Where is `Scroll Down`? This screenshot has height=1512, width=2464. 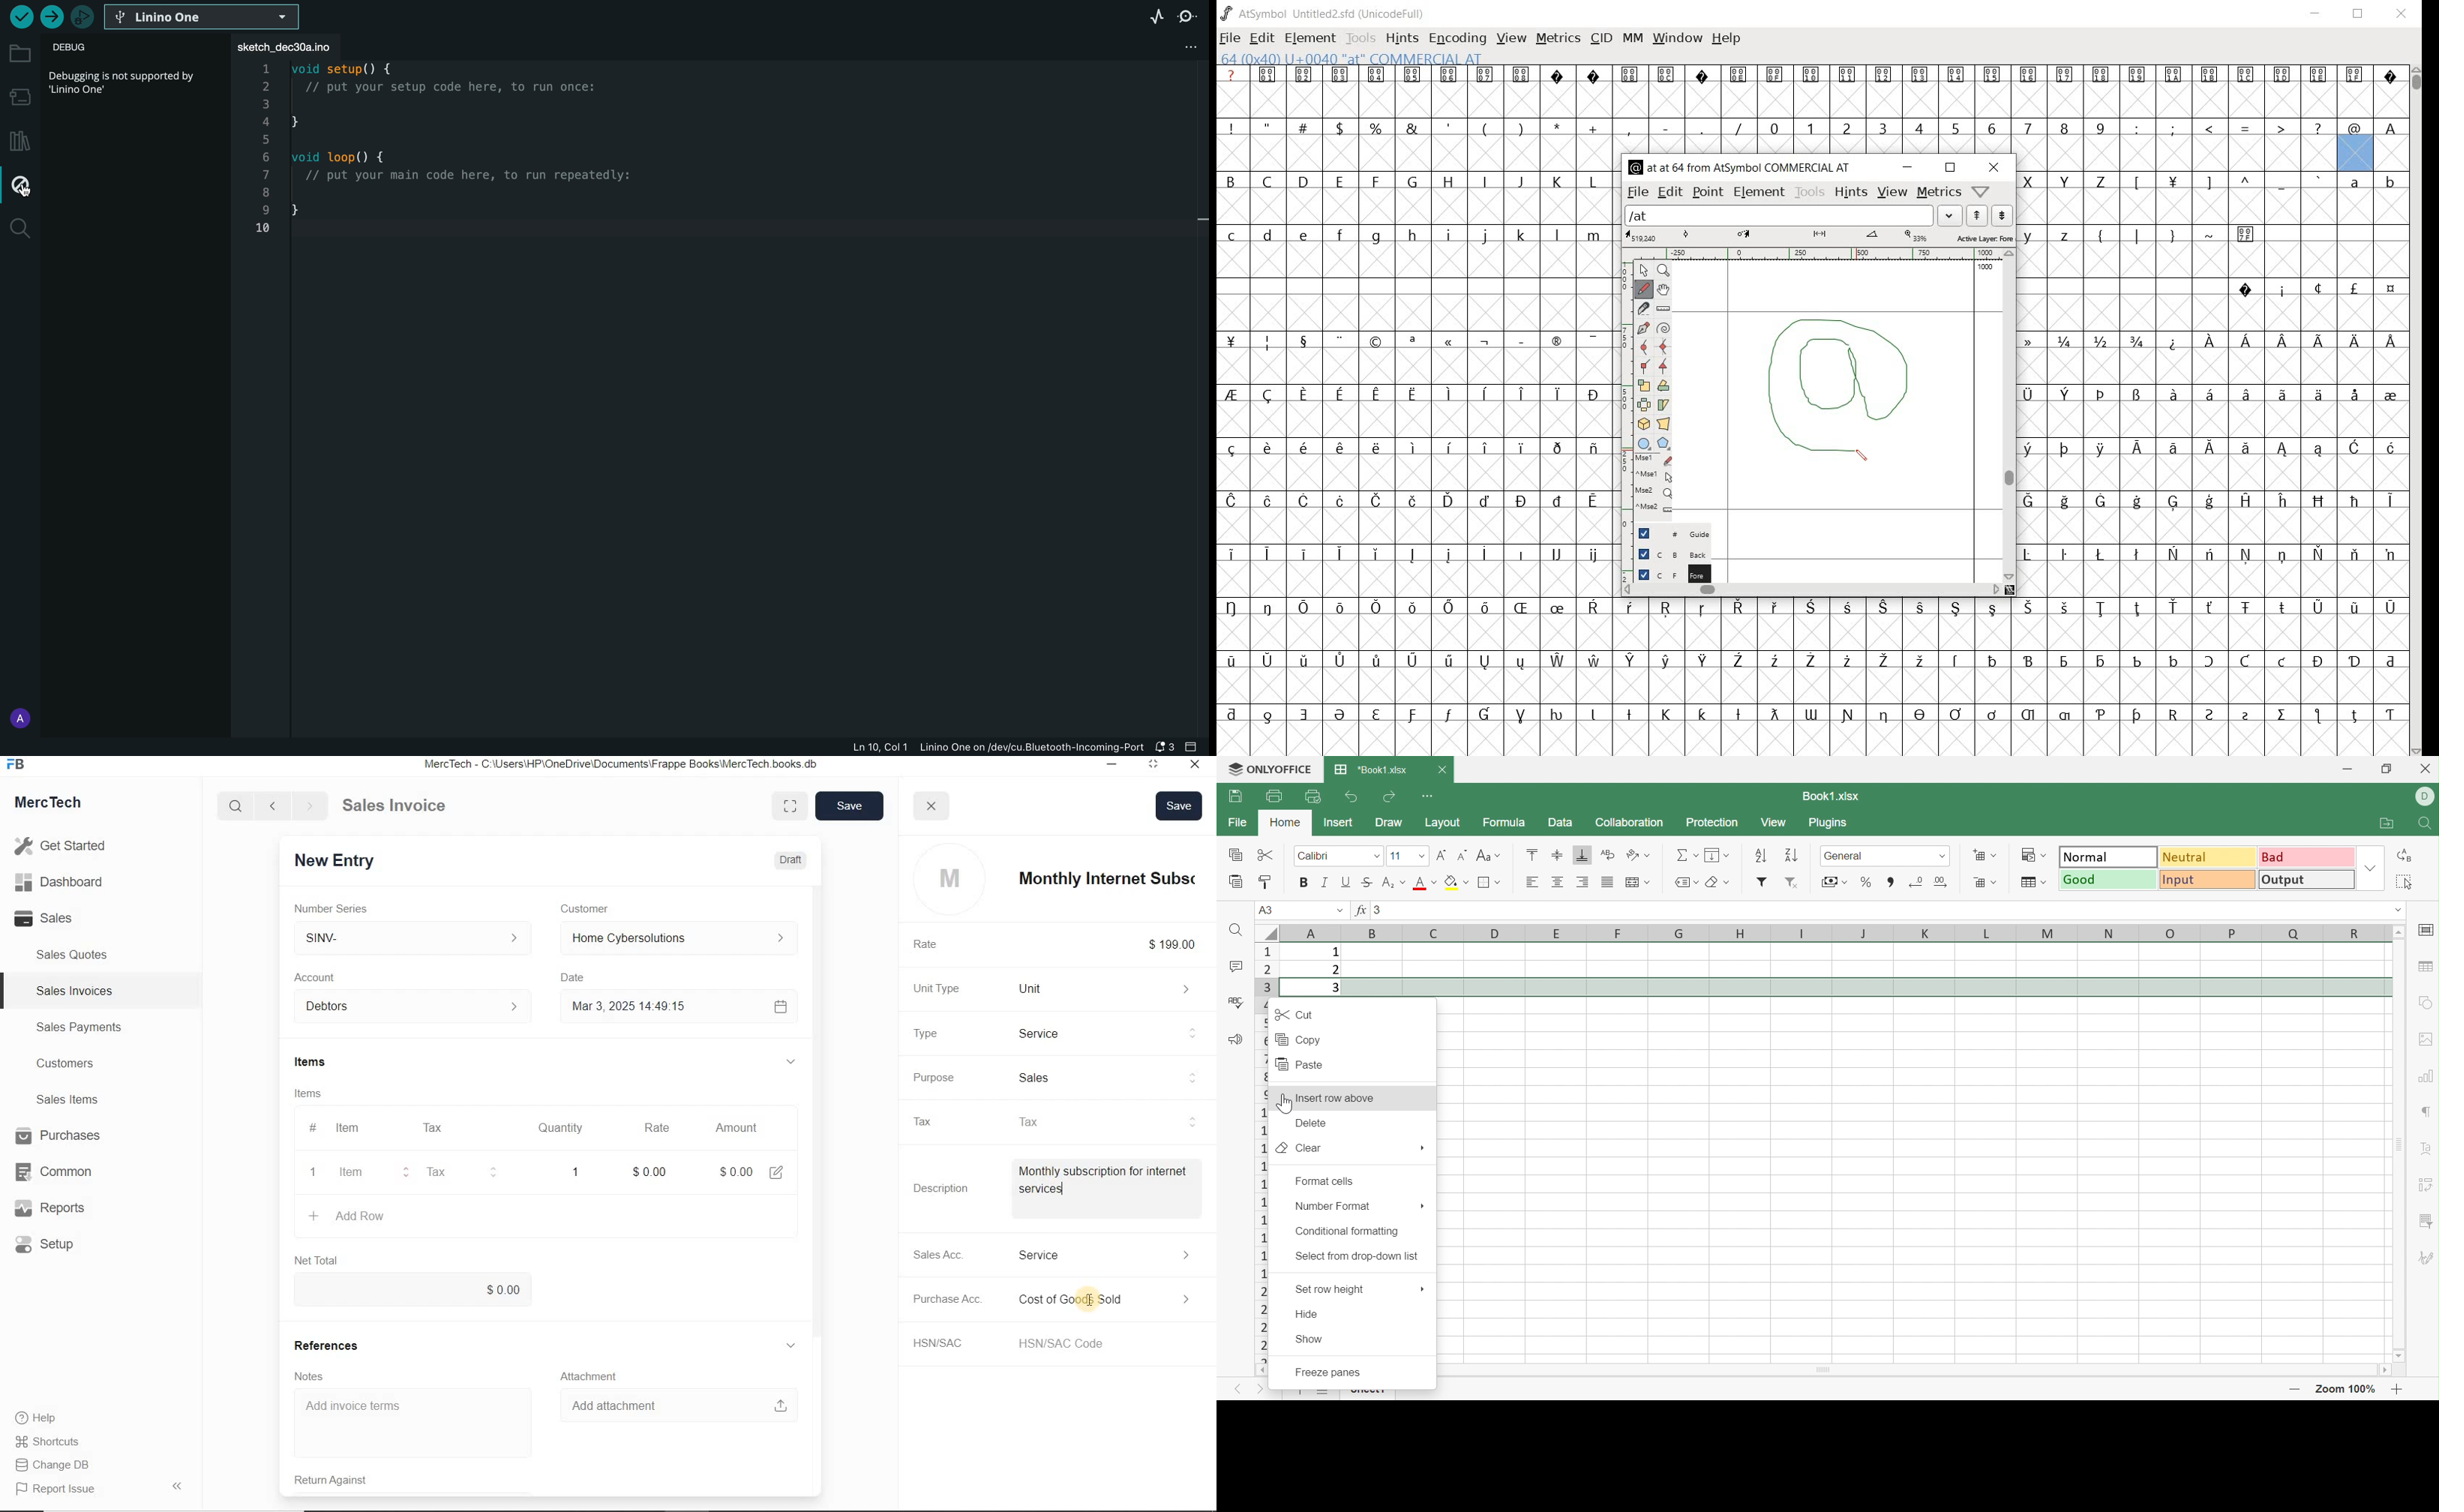 Scroll Down is located at coordinates (2399, 1357).